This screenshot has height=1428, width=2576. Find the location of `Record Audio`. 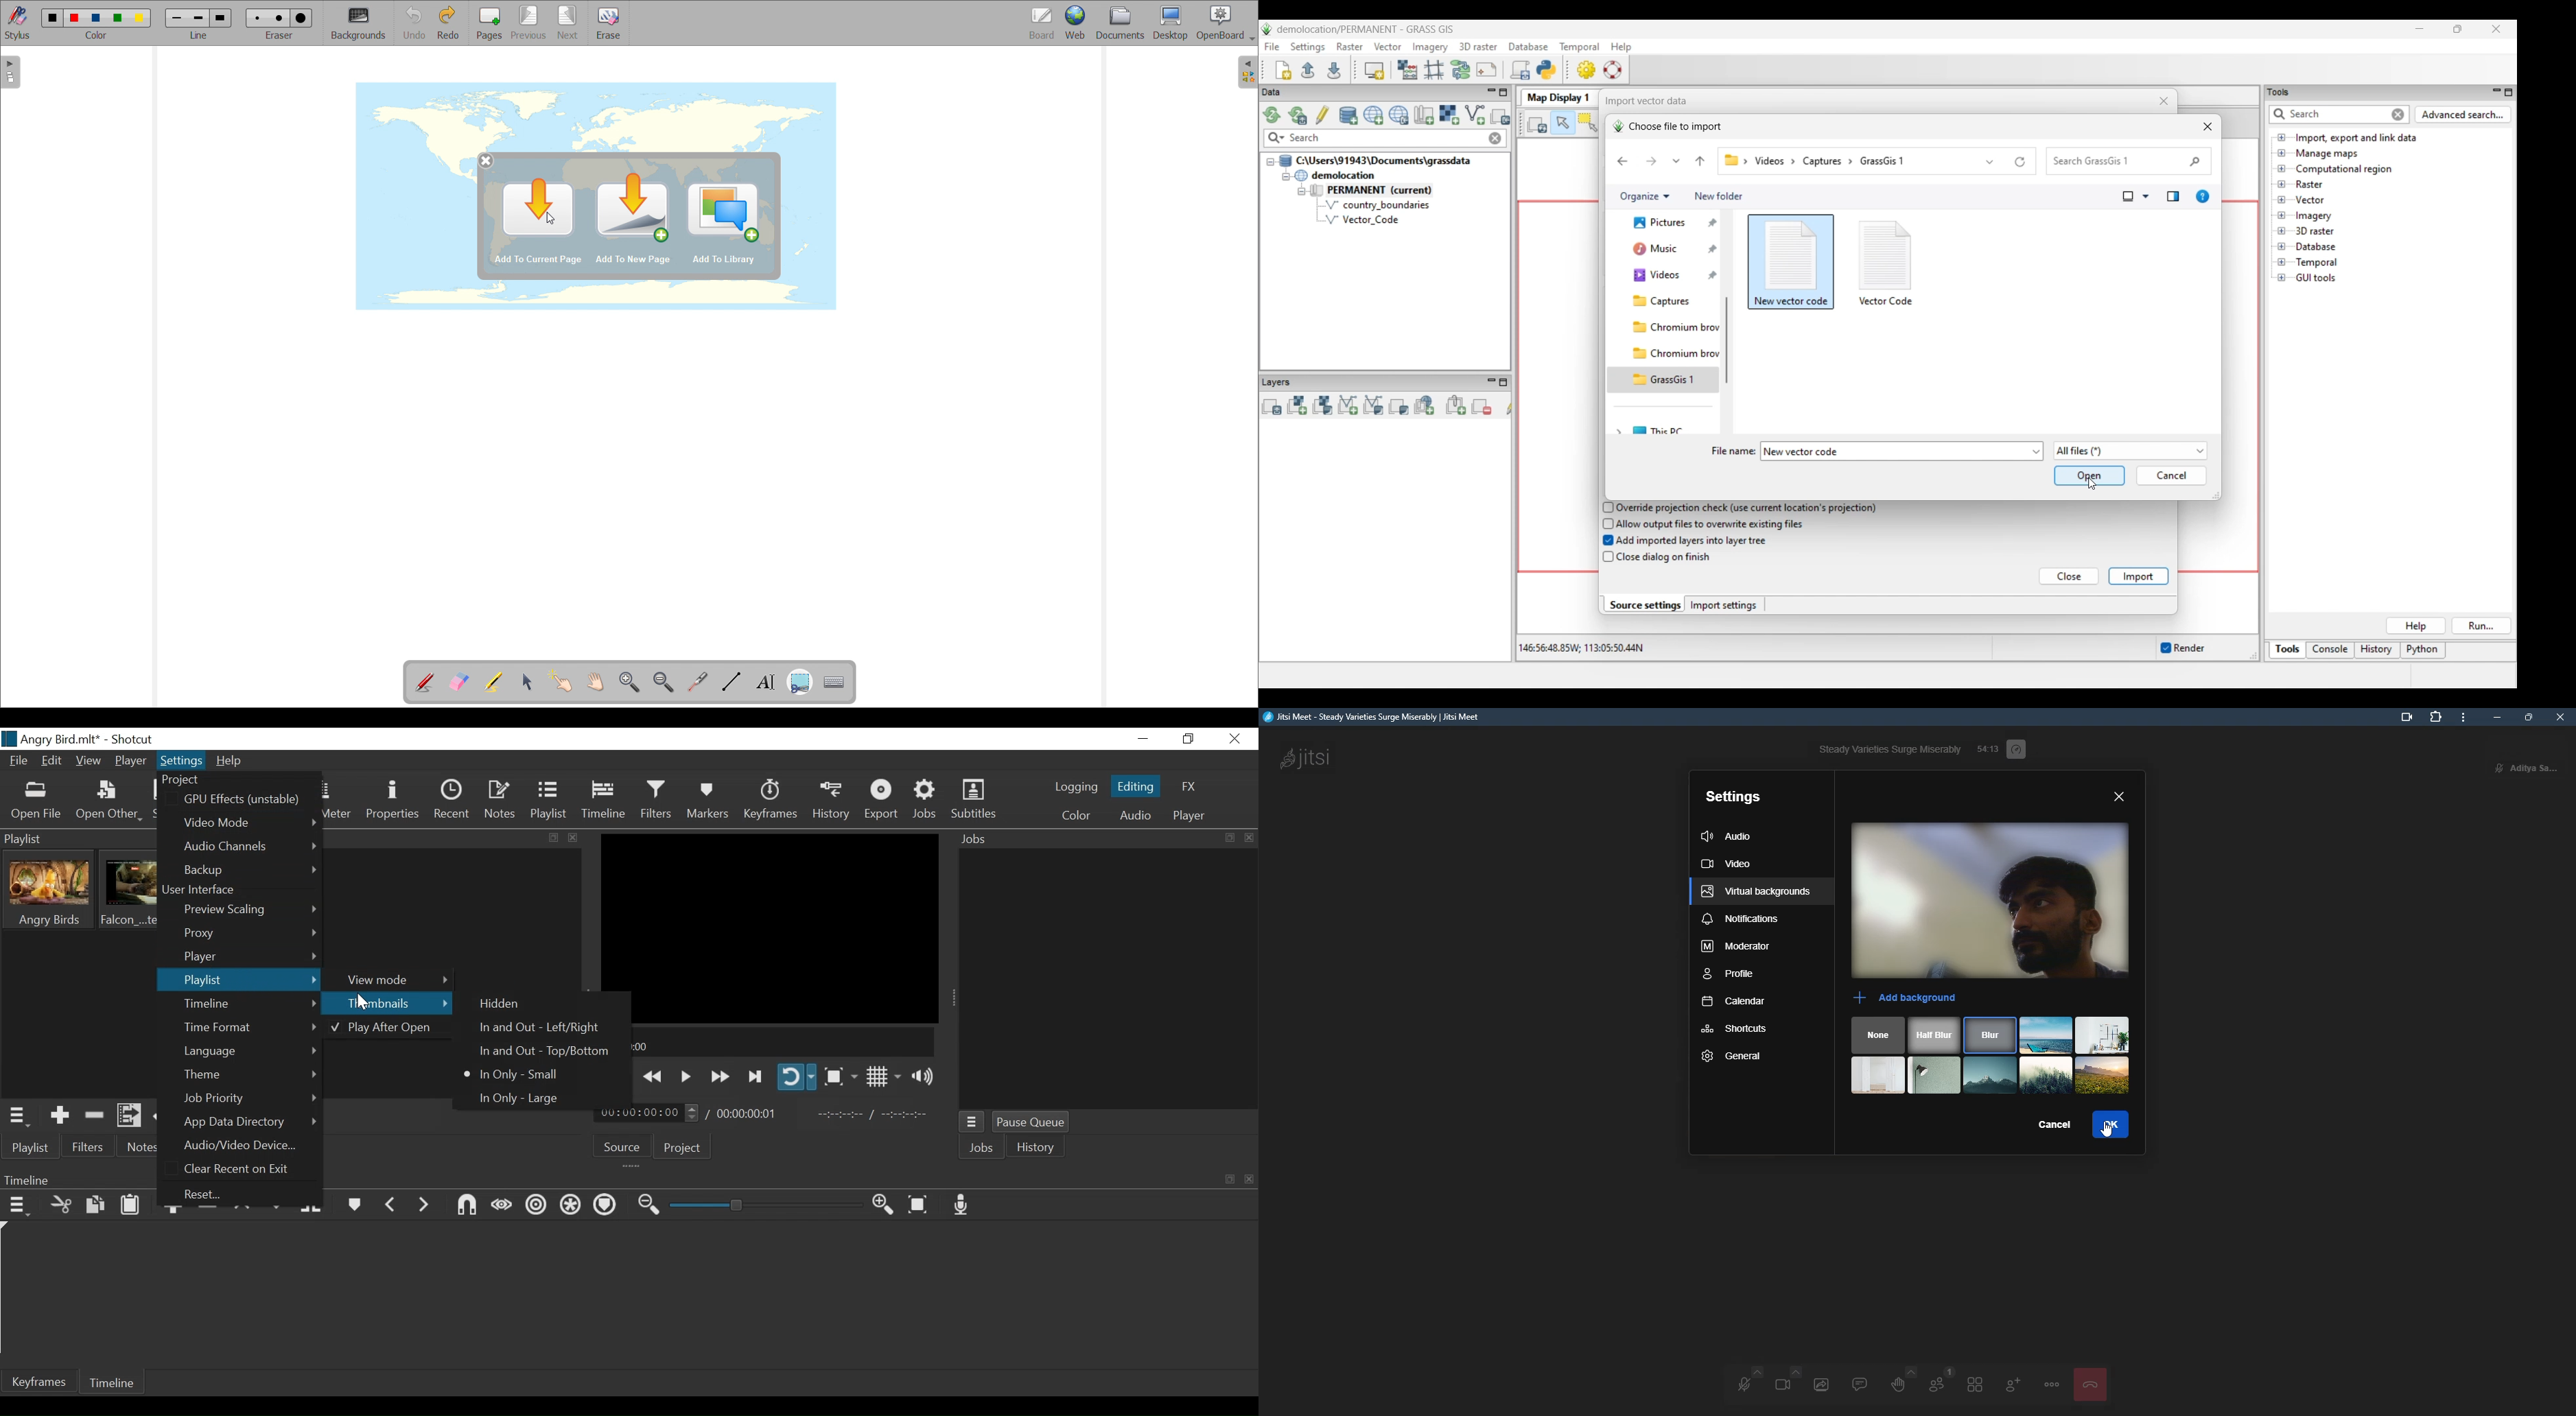

Record Audio is located at coordinates (963, 1205).